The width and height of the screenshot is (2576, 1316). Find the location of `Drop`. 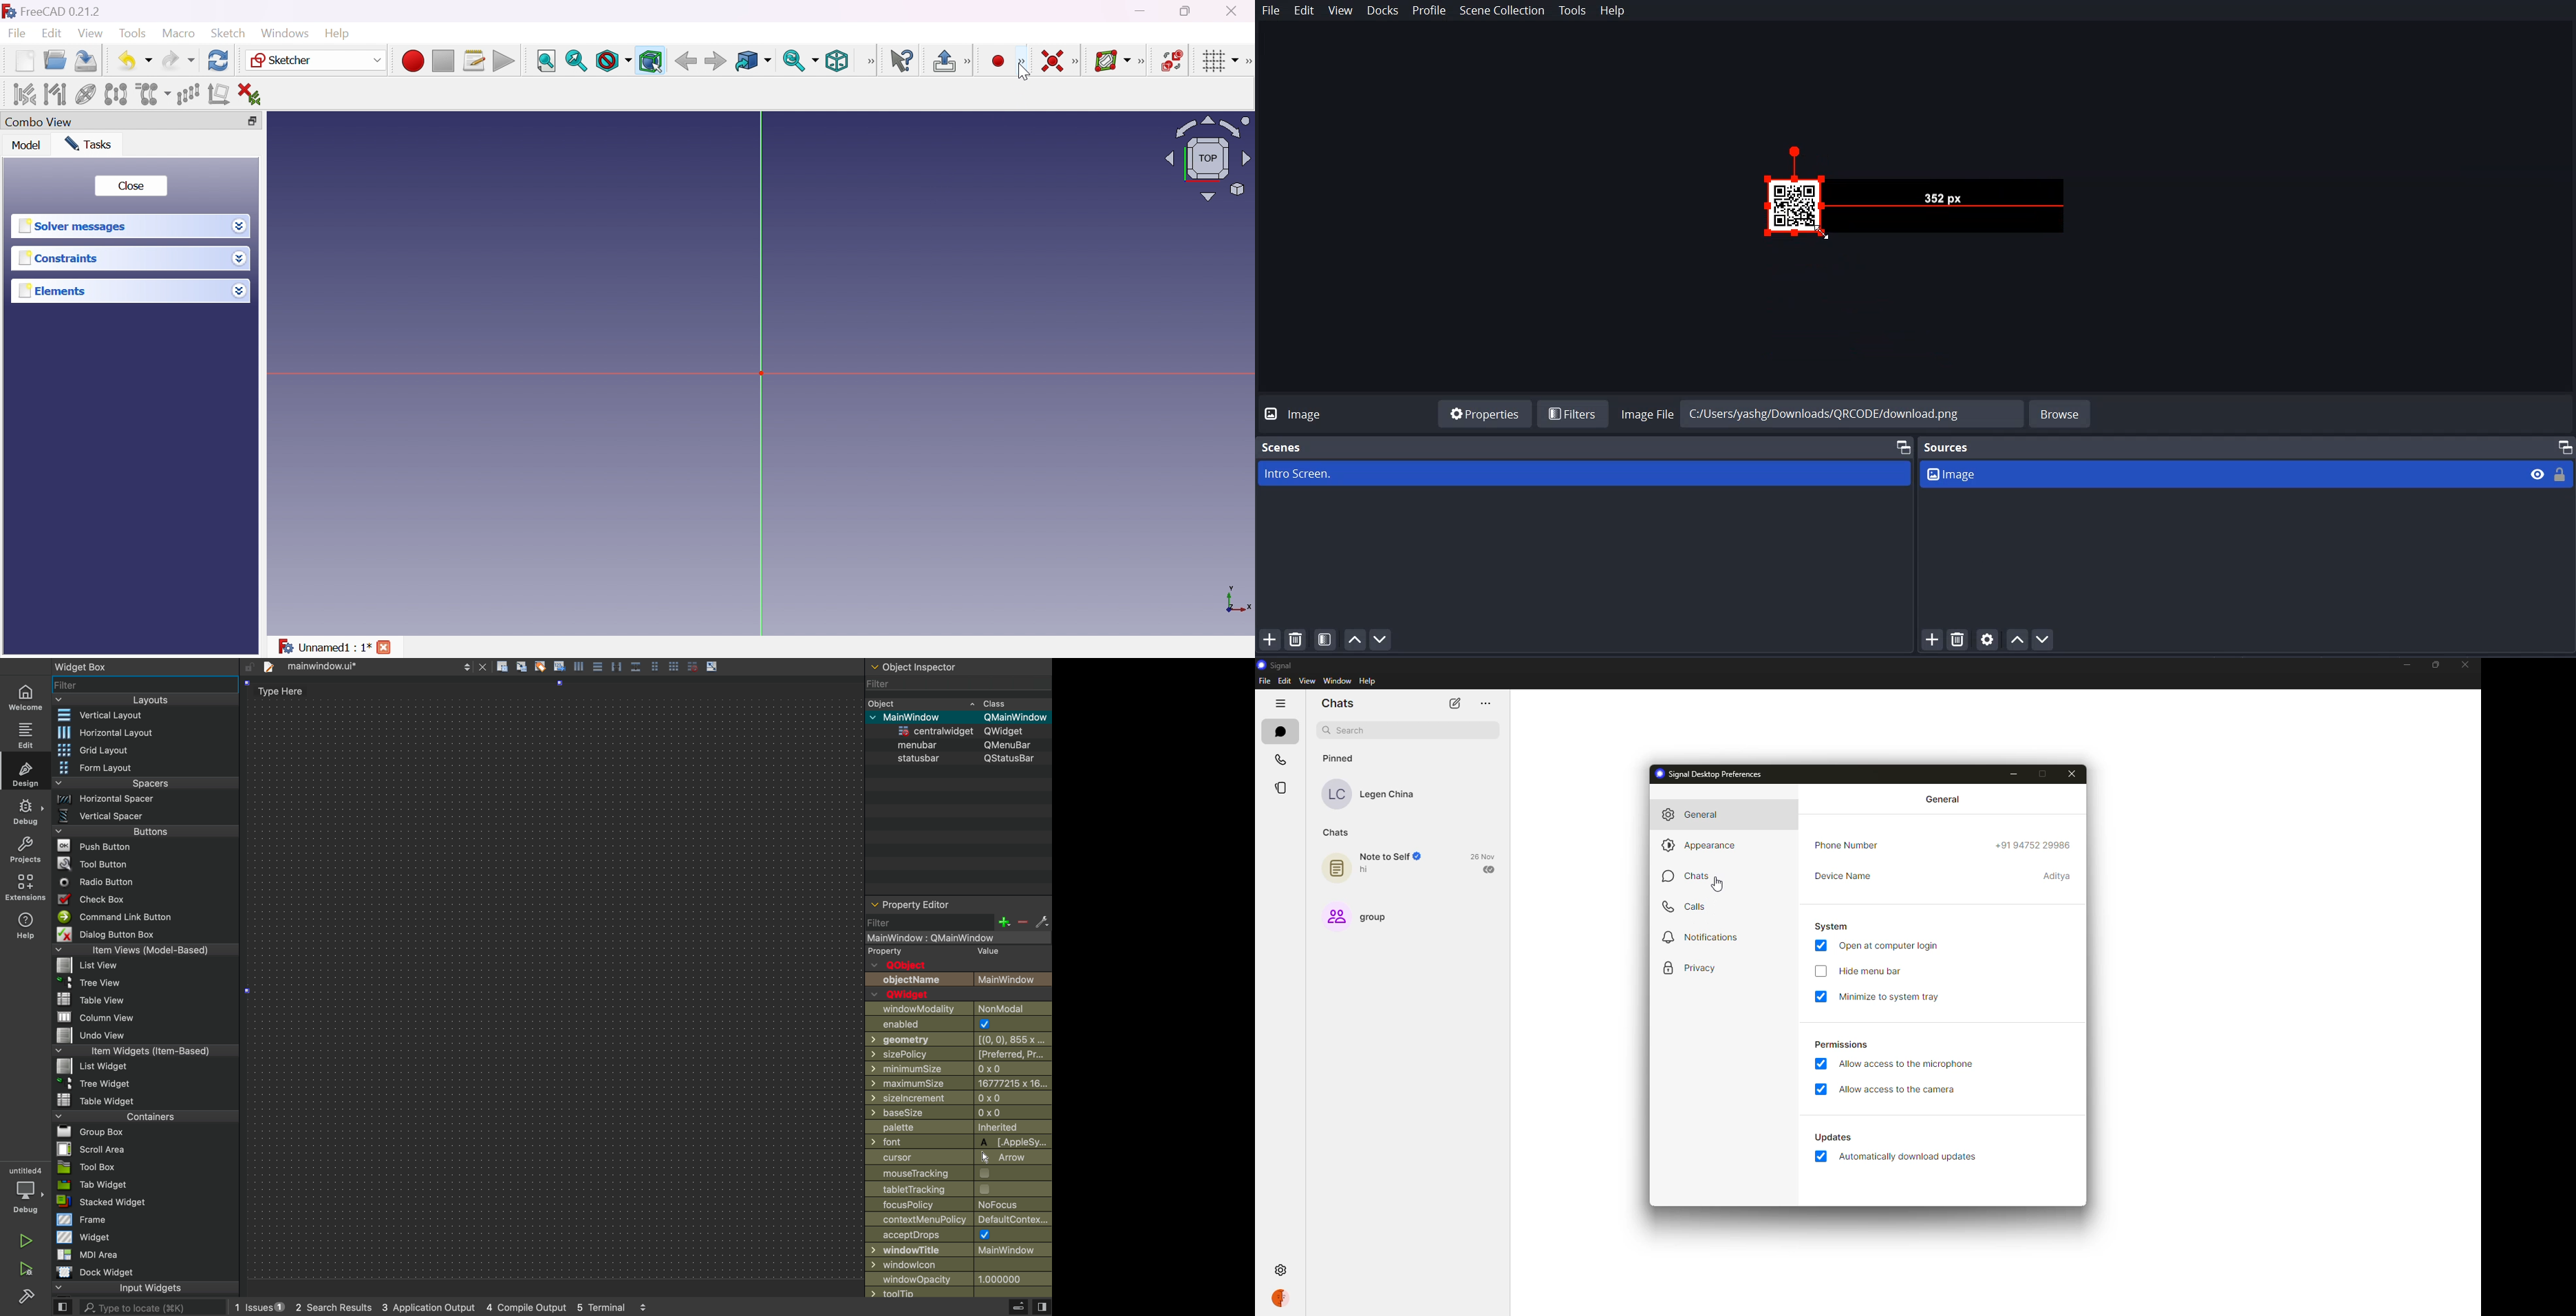

Drop is located at coordinates (241, 260).